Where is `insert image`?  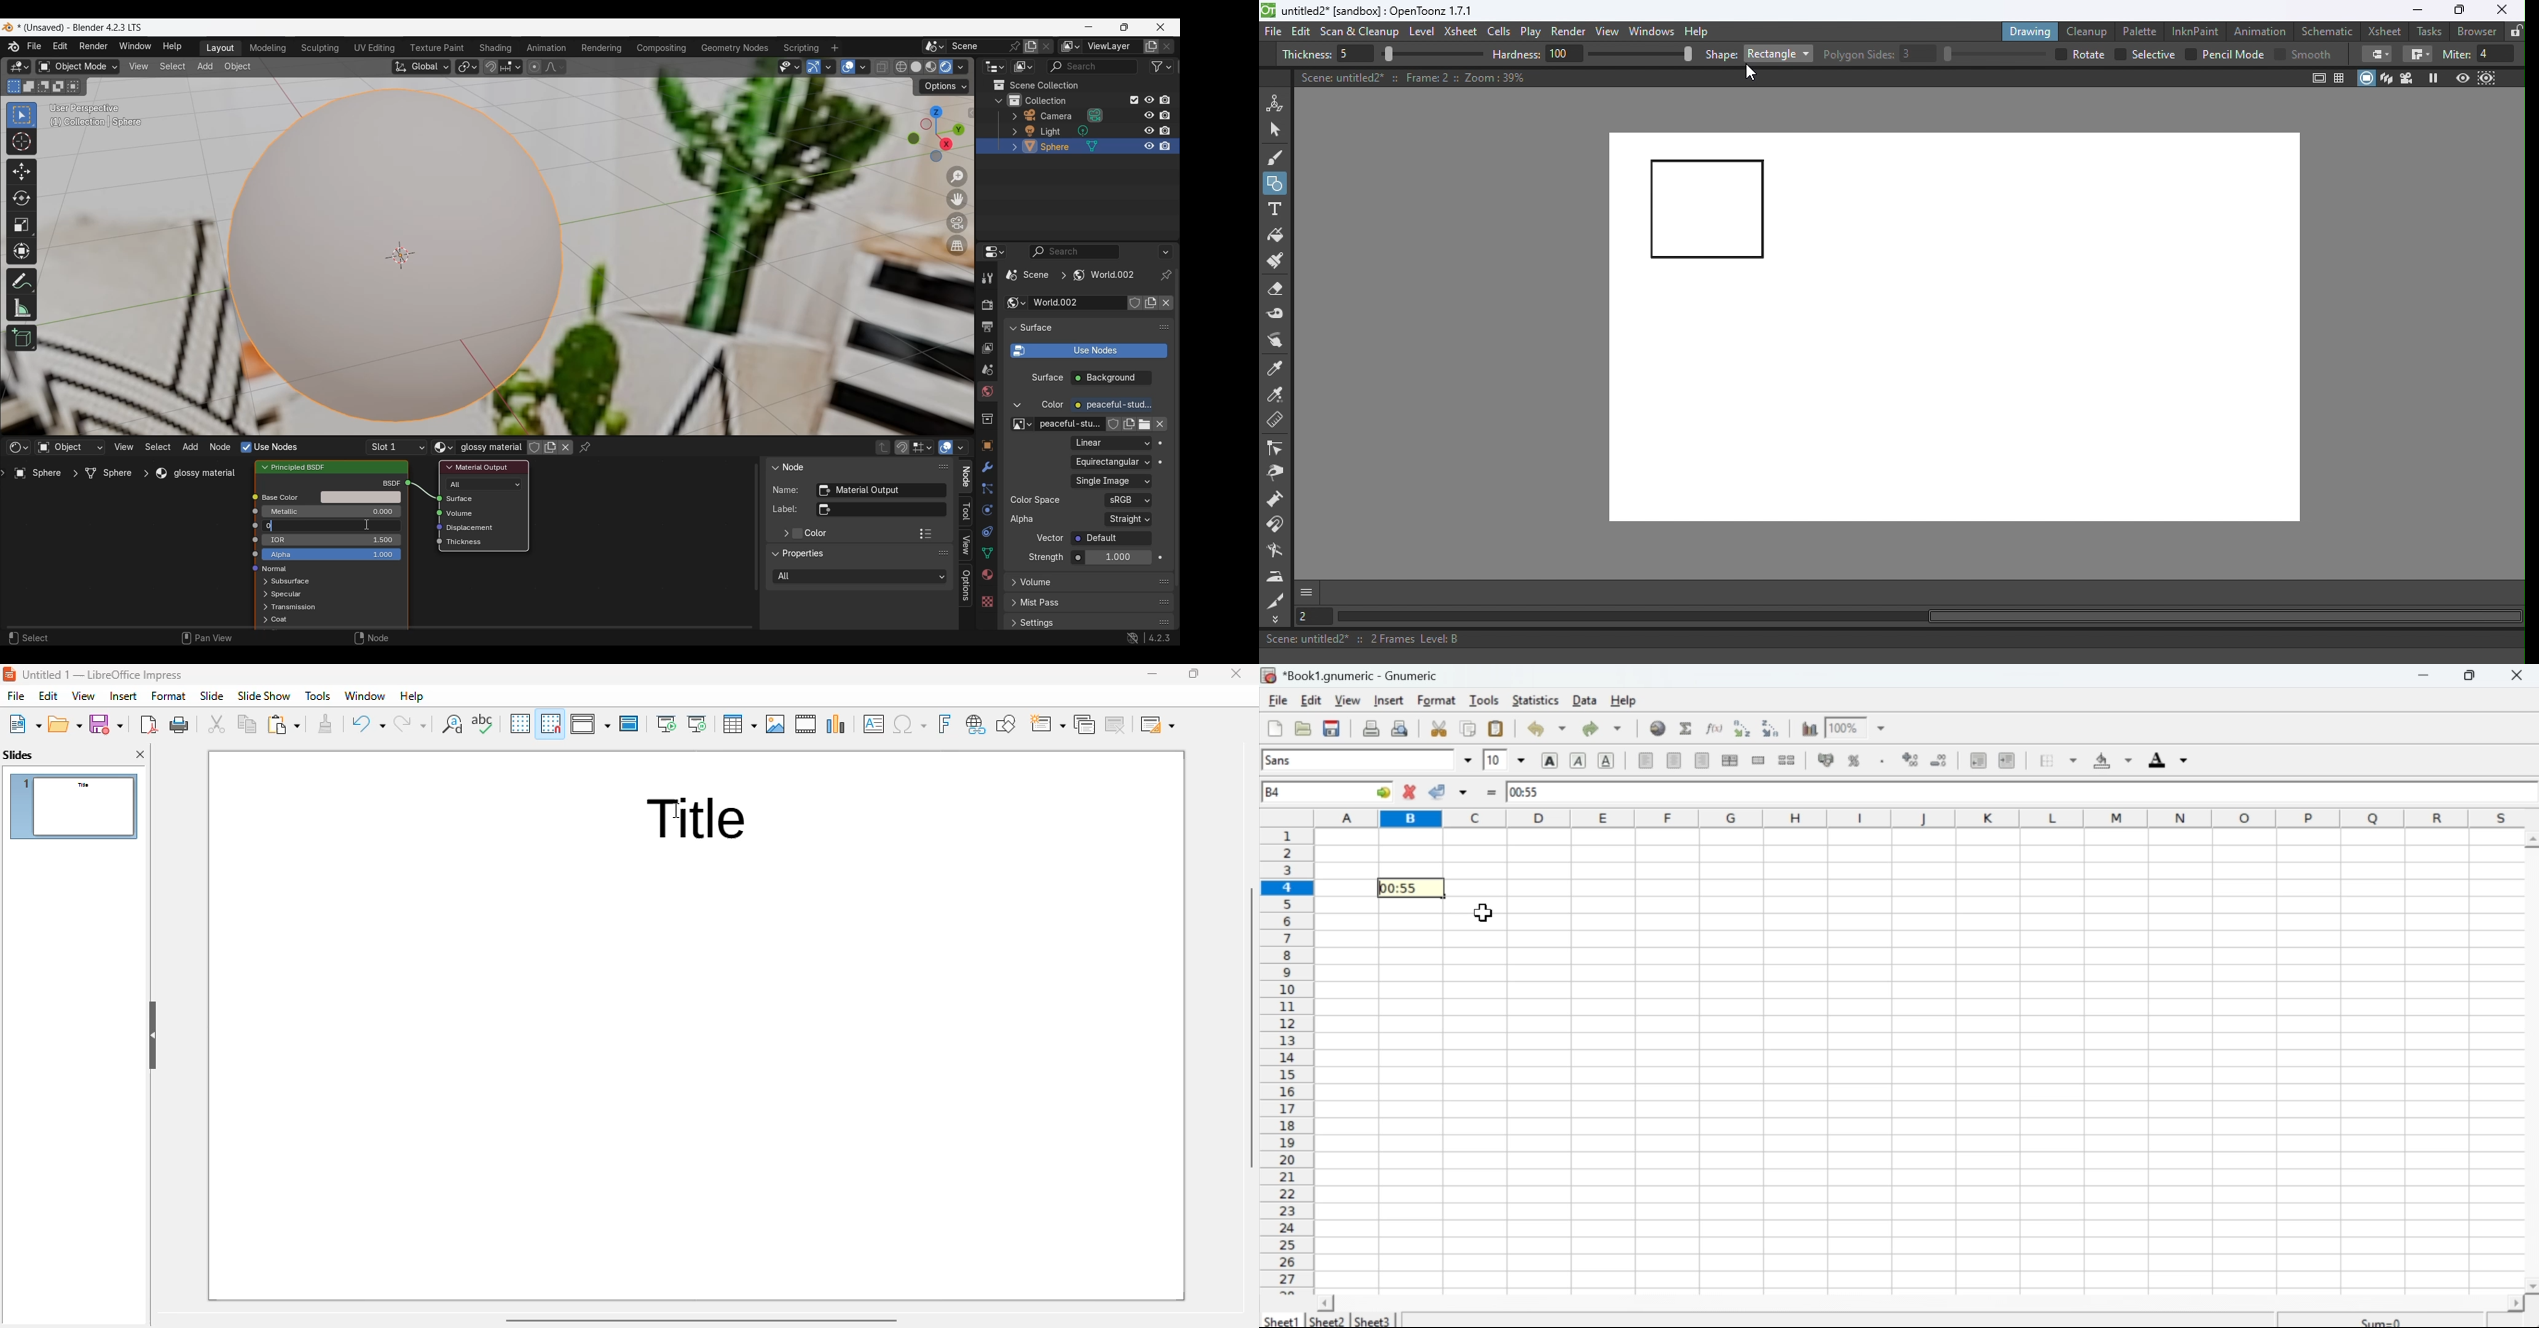 insert image is located at coordinates (777, 724).